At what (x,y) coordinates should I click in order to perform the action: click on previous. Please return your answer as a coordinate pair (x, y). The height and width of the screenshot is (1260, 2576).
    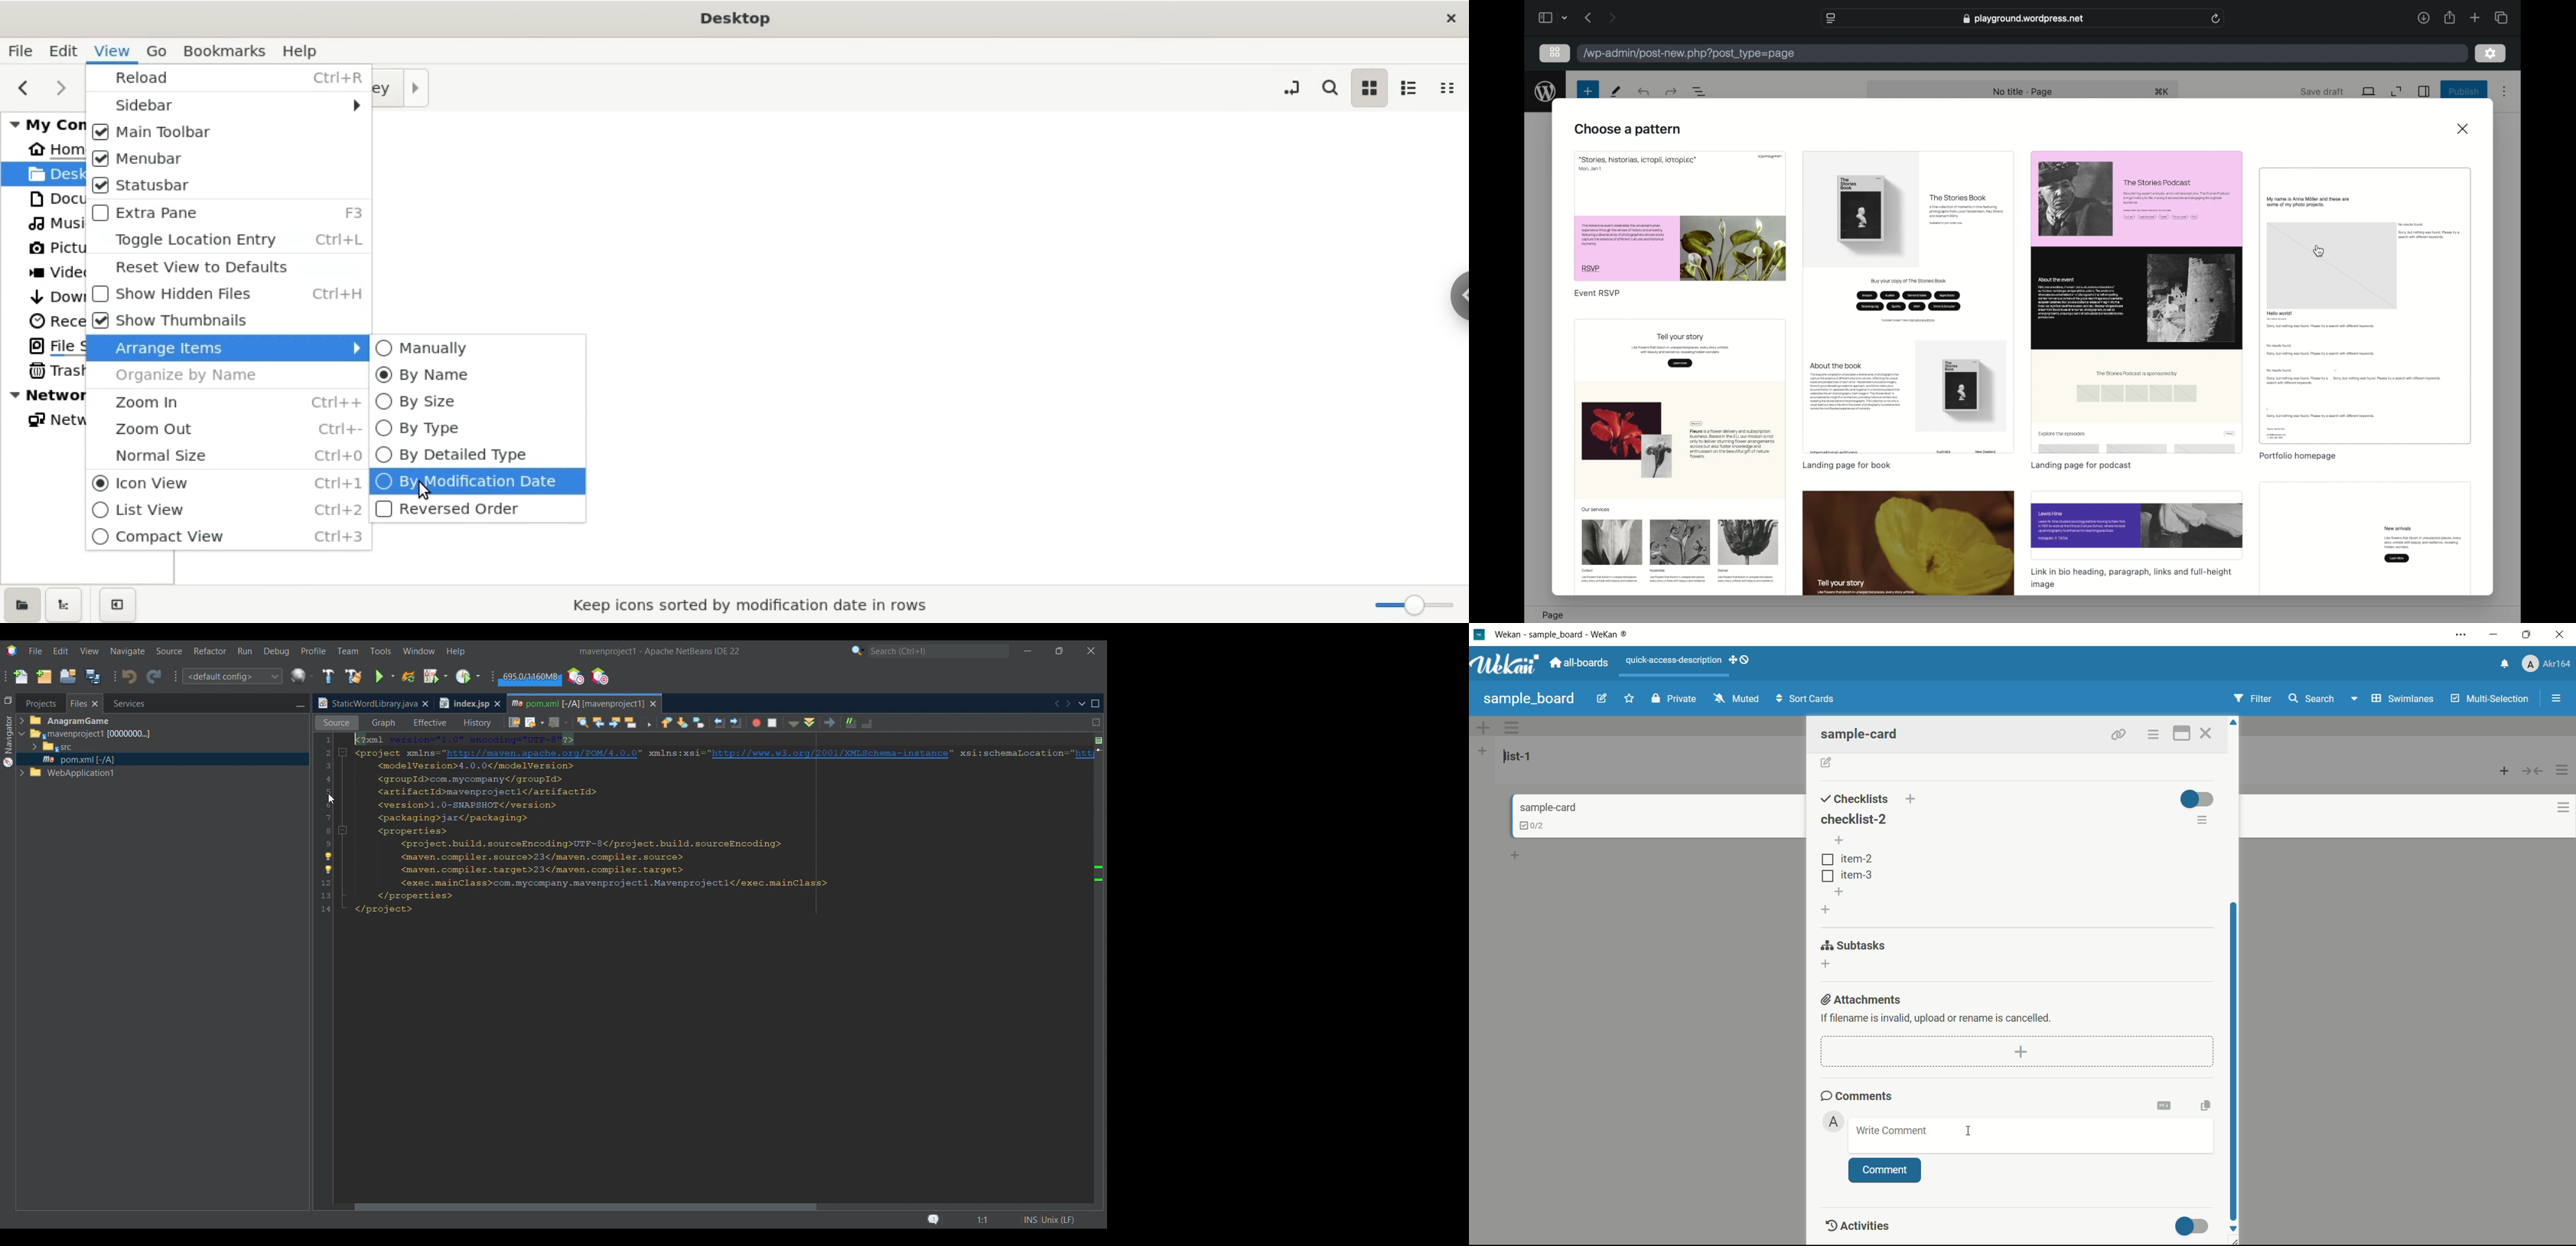
    Looking at the image, I should click on (24, 85).